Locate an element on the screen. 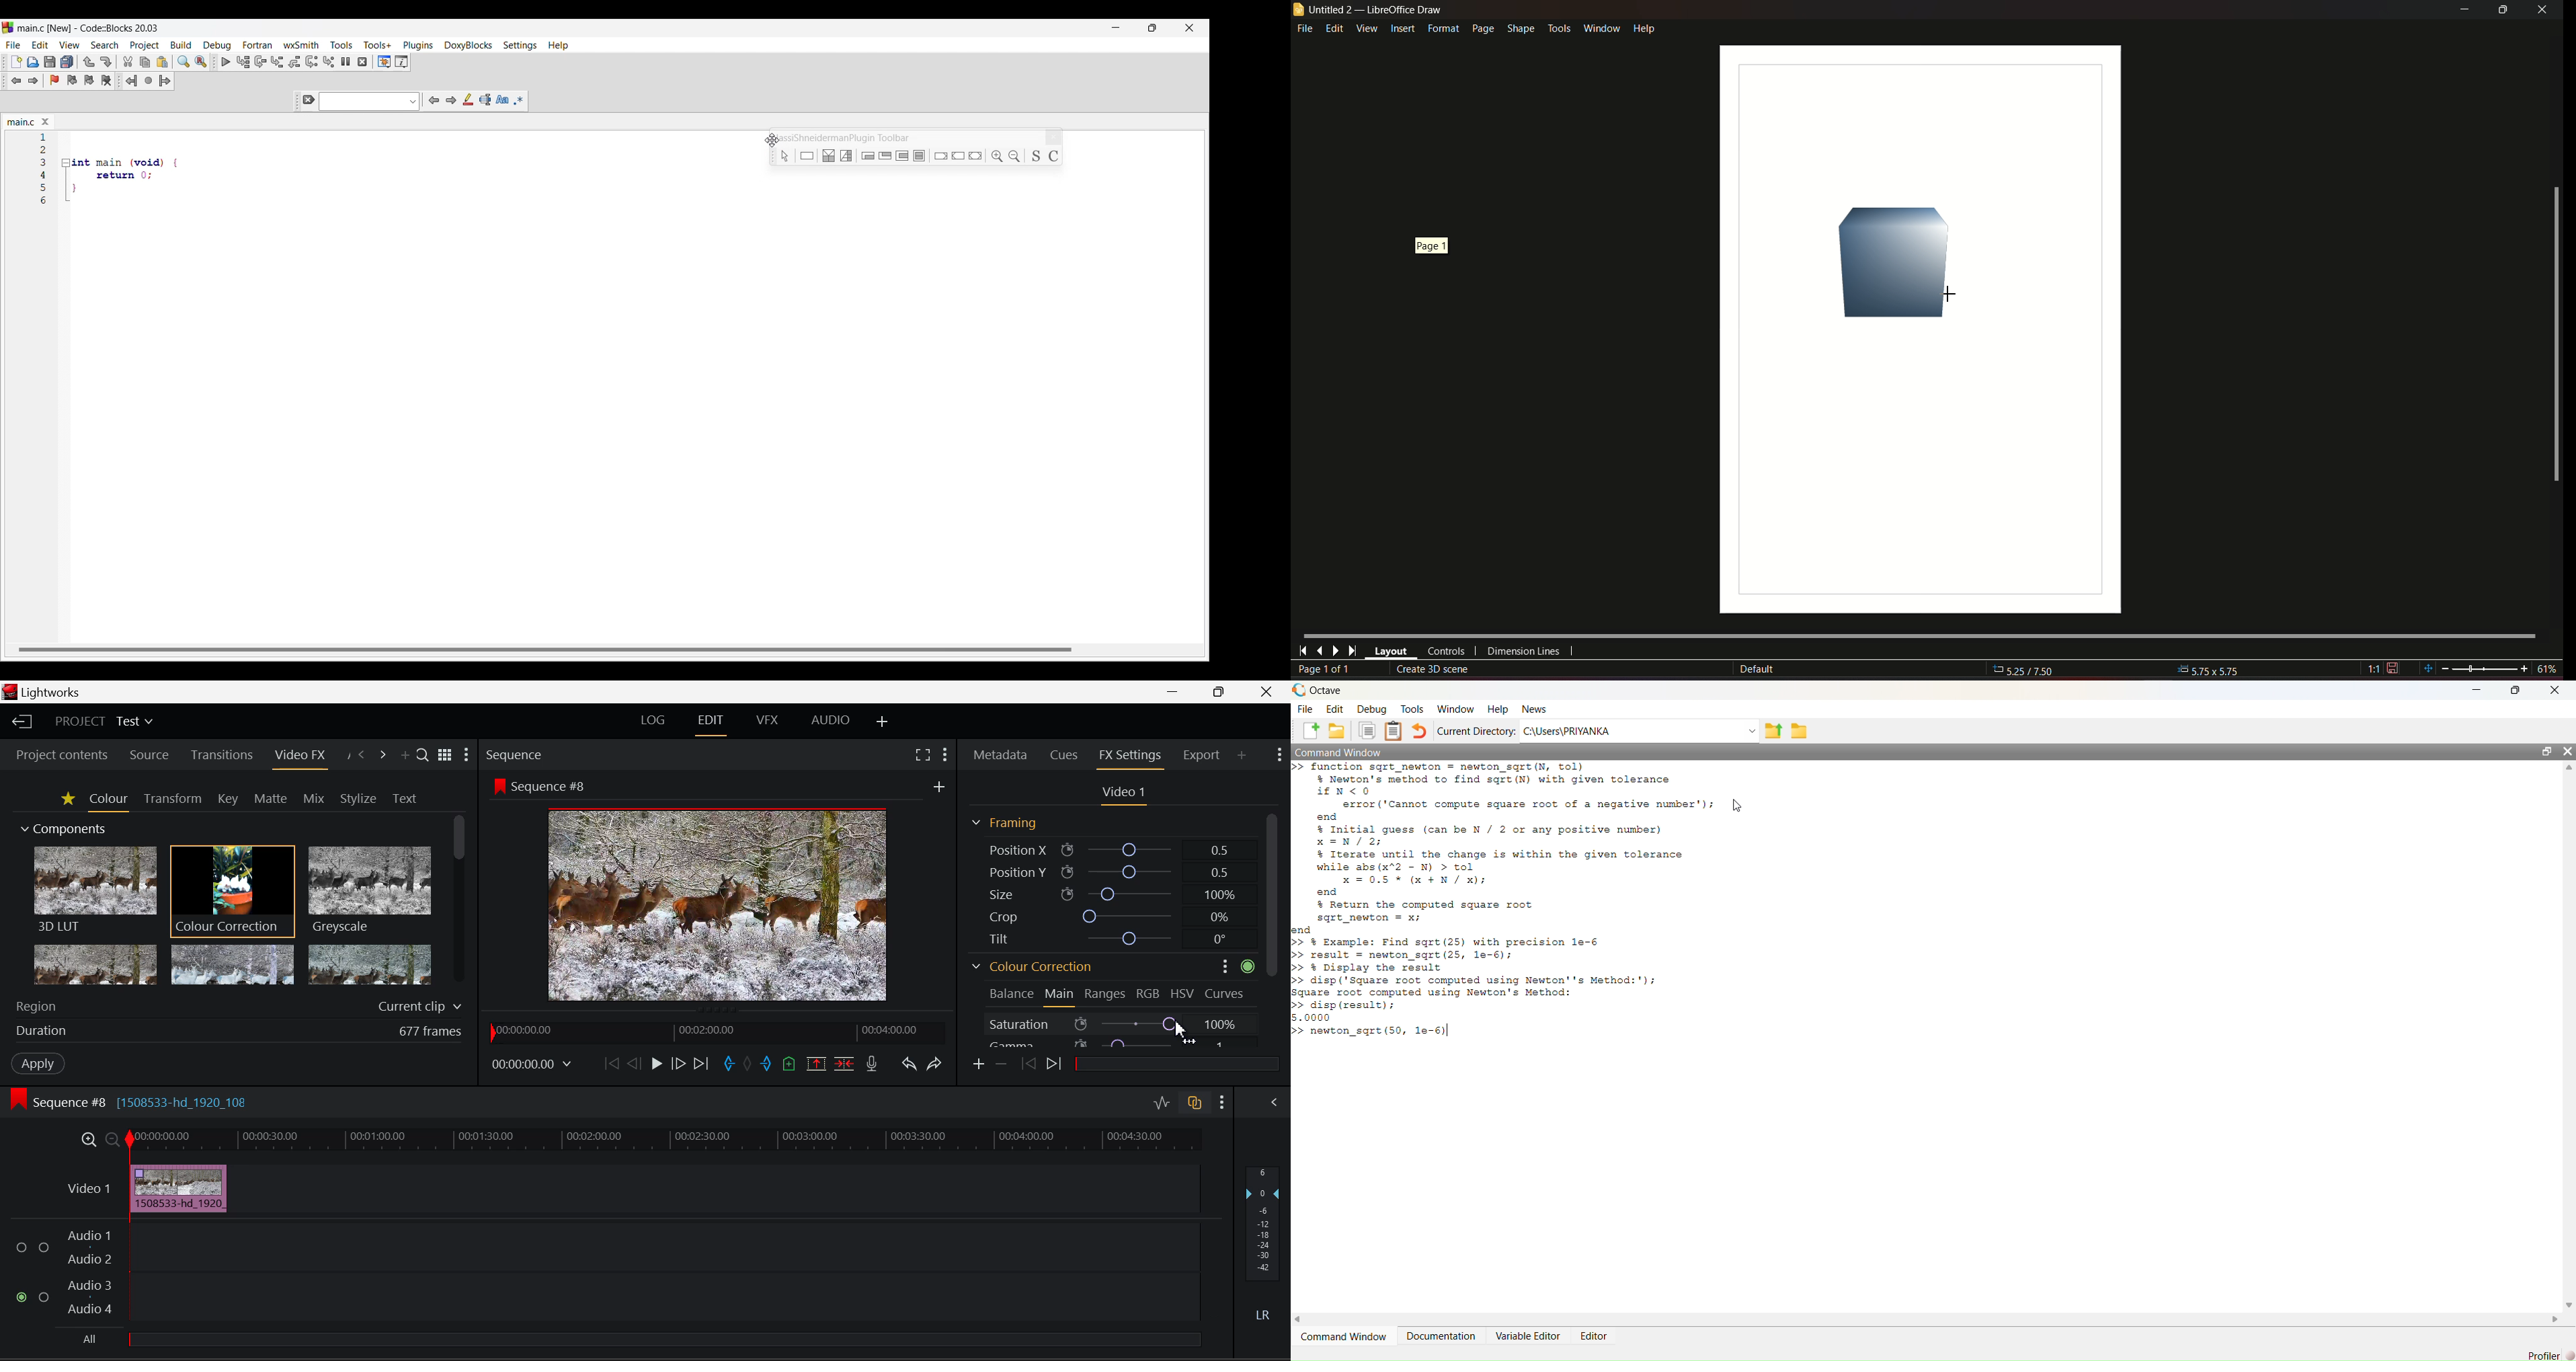 Image resolution: width=2576 pixels, height=1372 pixels. Previous keyframe is located at coordinates (1028, 1064).